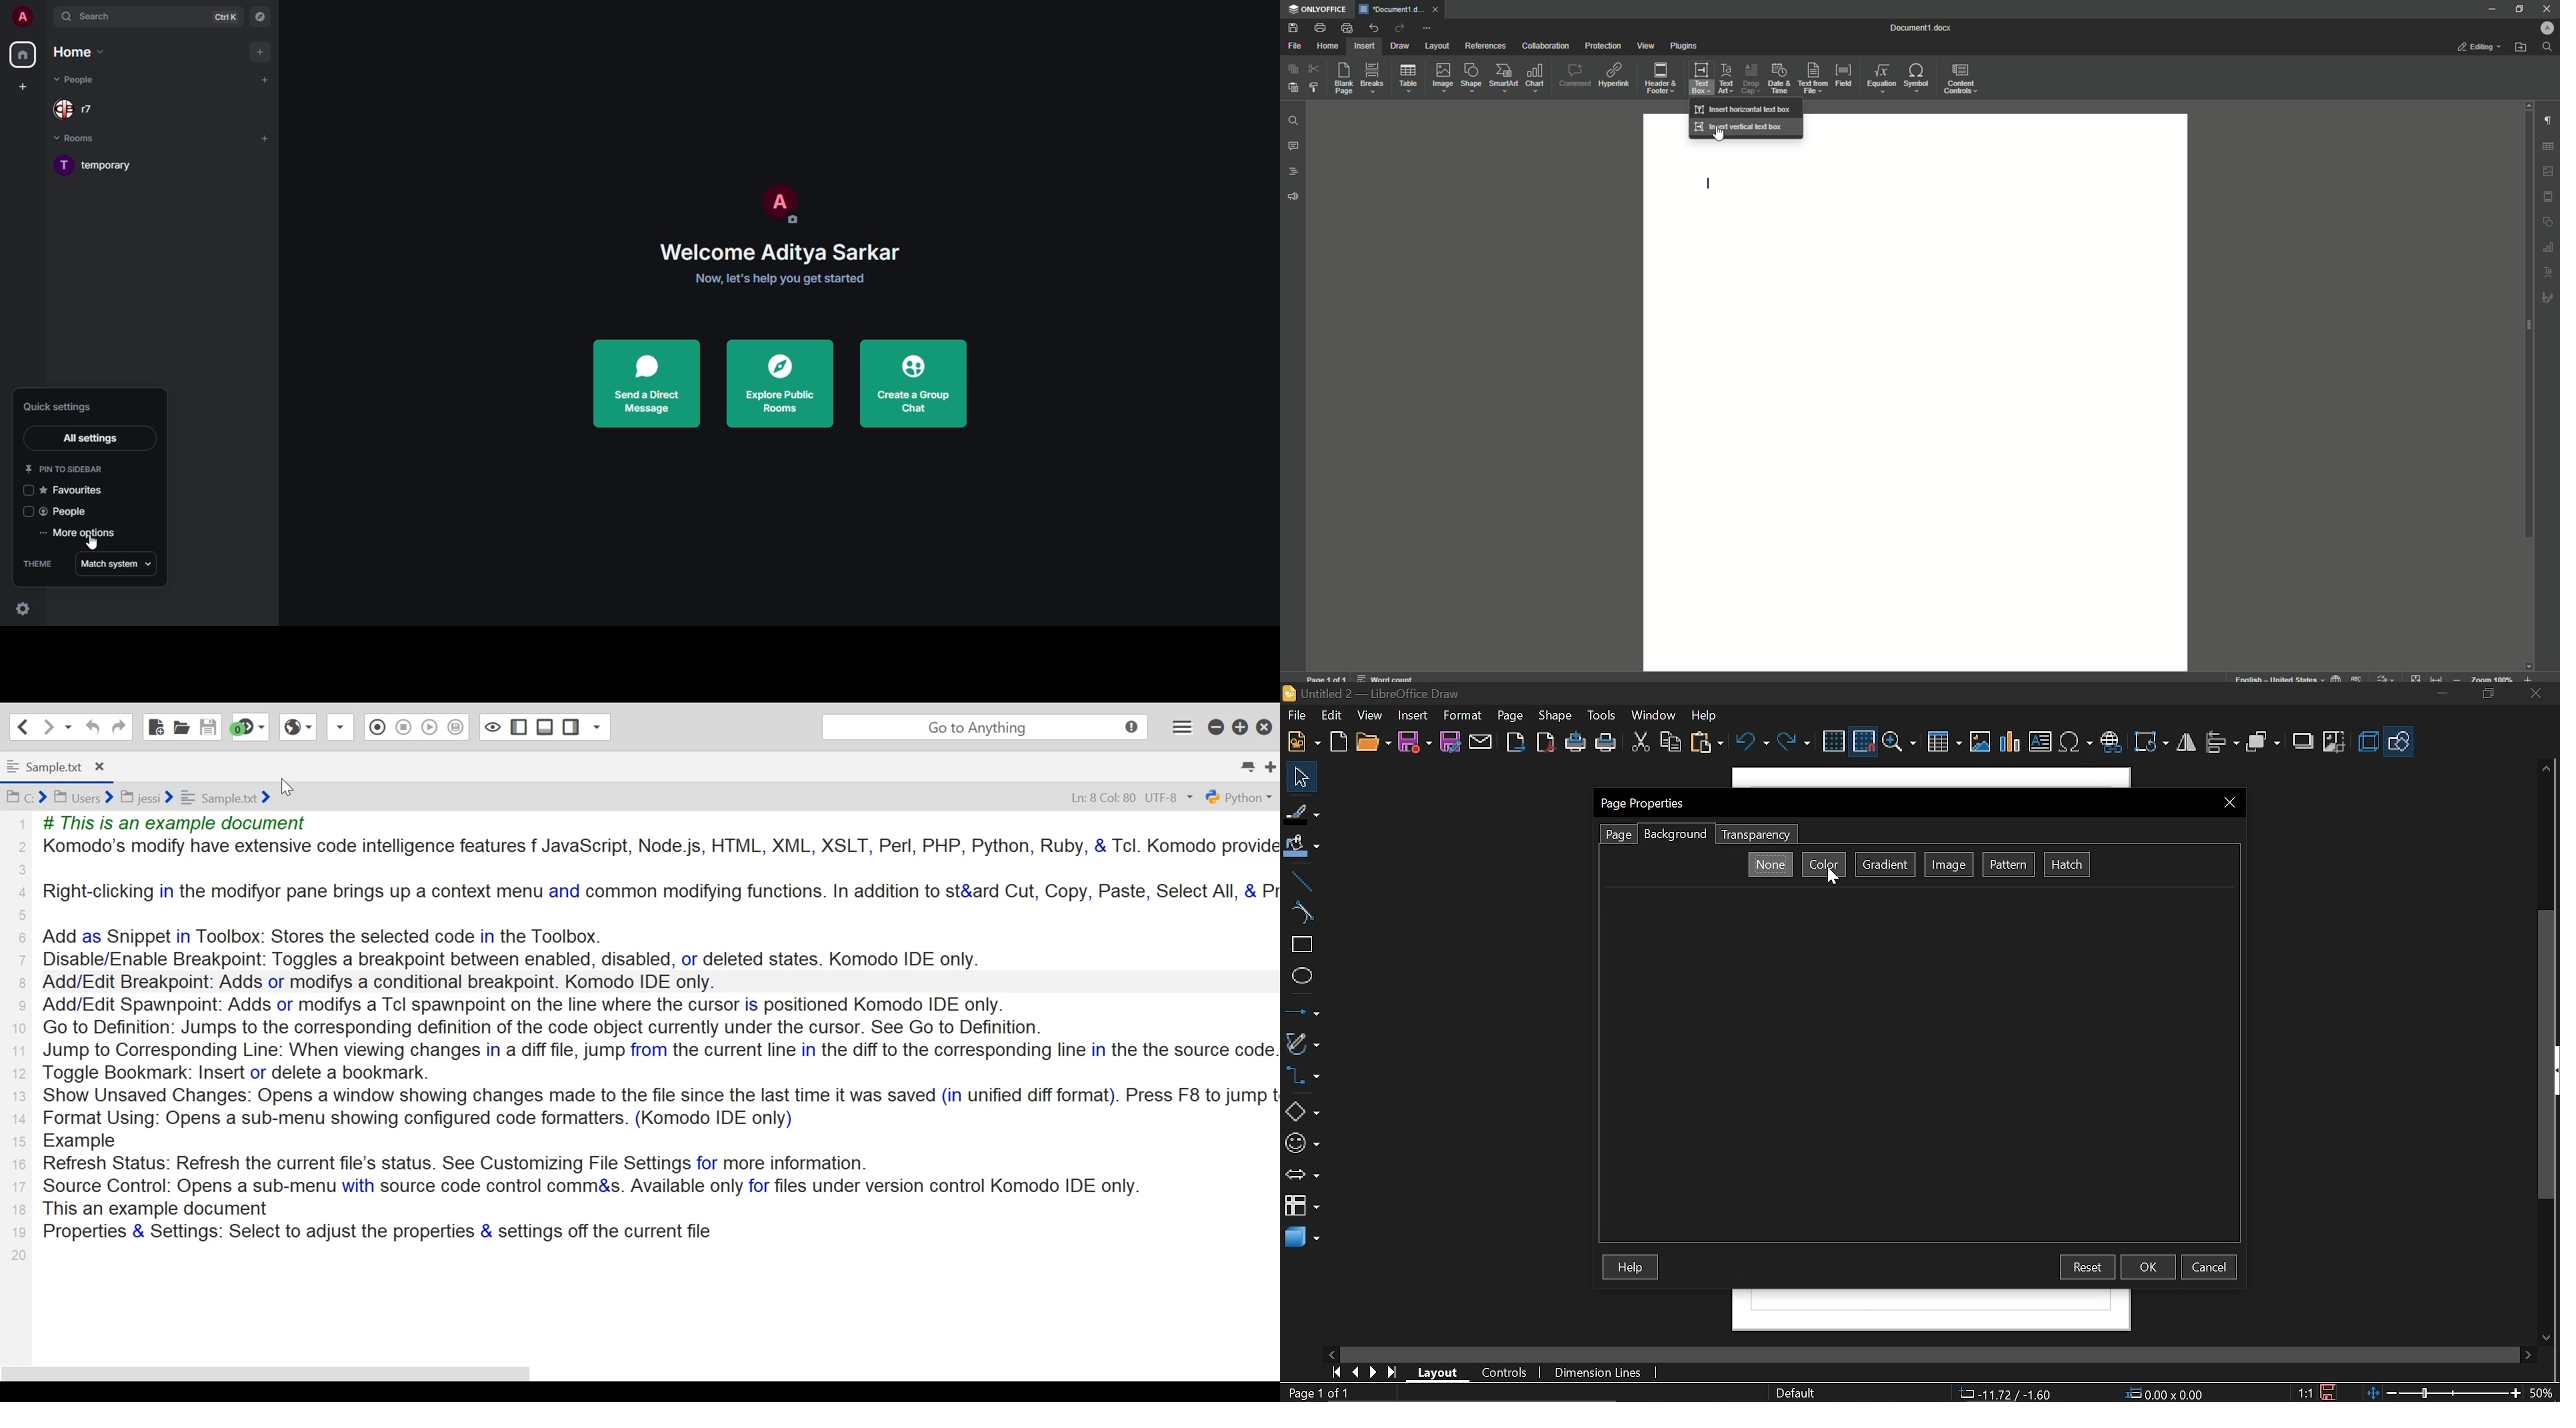 Image resolution: width=2576 pixels, height=1428 pixels. What do you see at coordinates (1711, 185) in the screenshot?
I see `Text Line` at bounding box center [1711, 185].